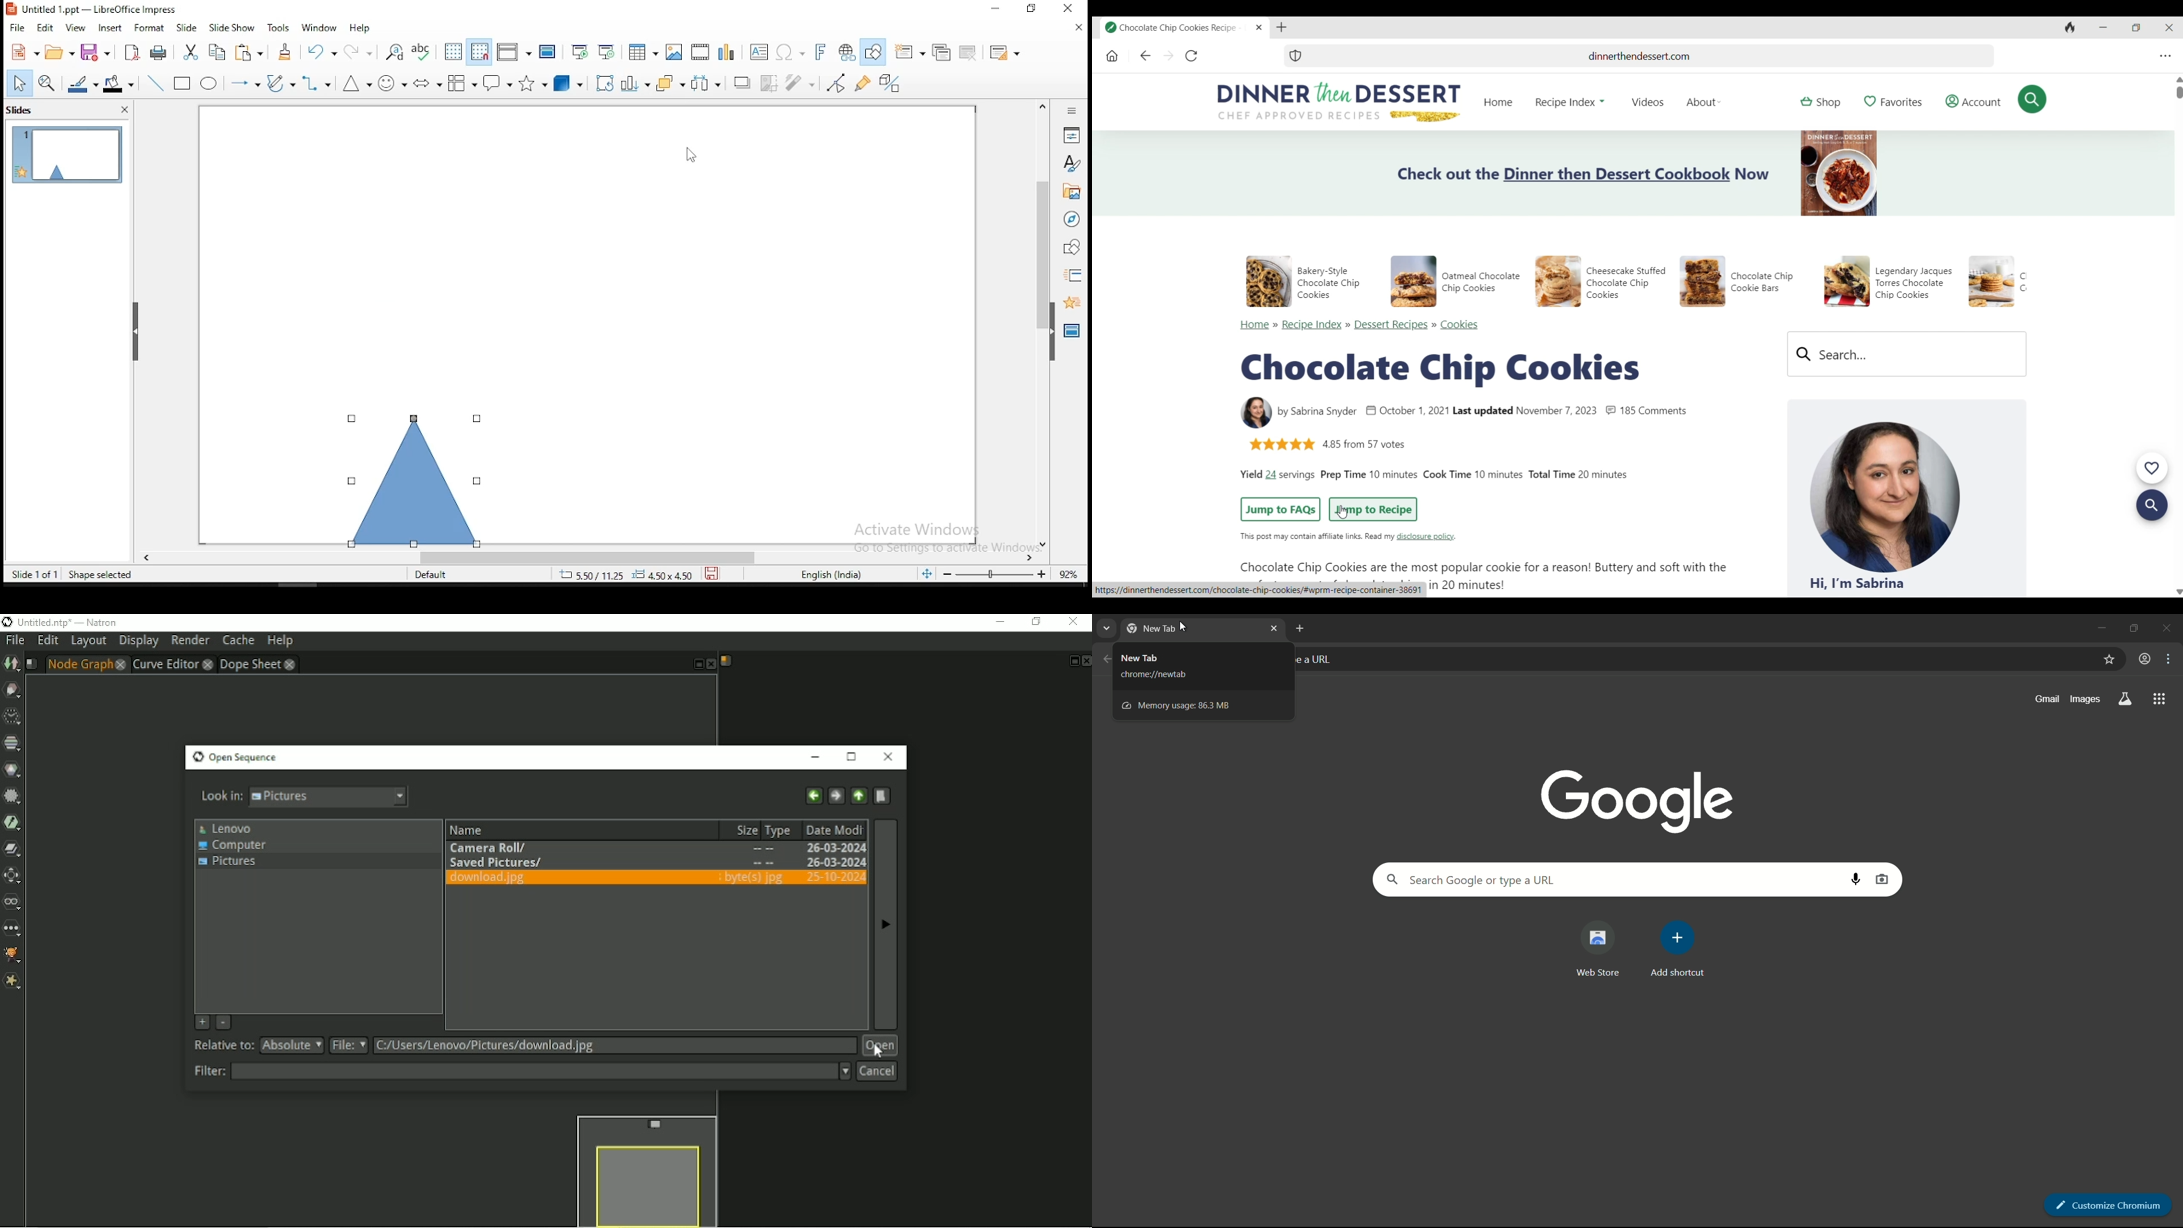  What do you see at coordinates (1296, 56) in the screenshot?
I see `Browser protection symbol` at bounding box center [1296, 56].